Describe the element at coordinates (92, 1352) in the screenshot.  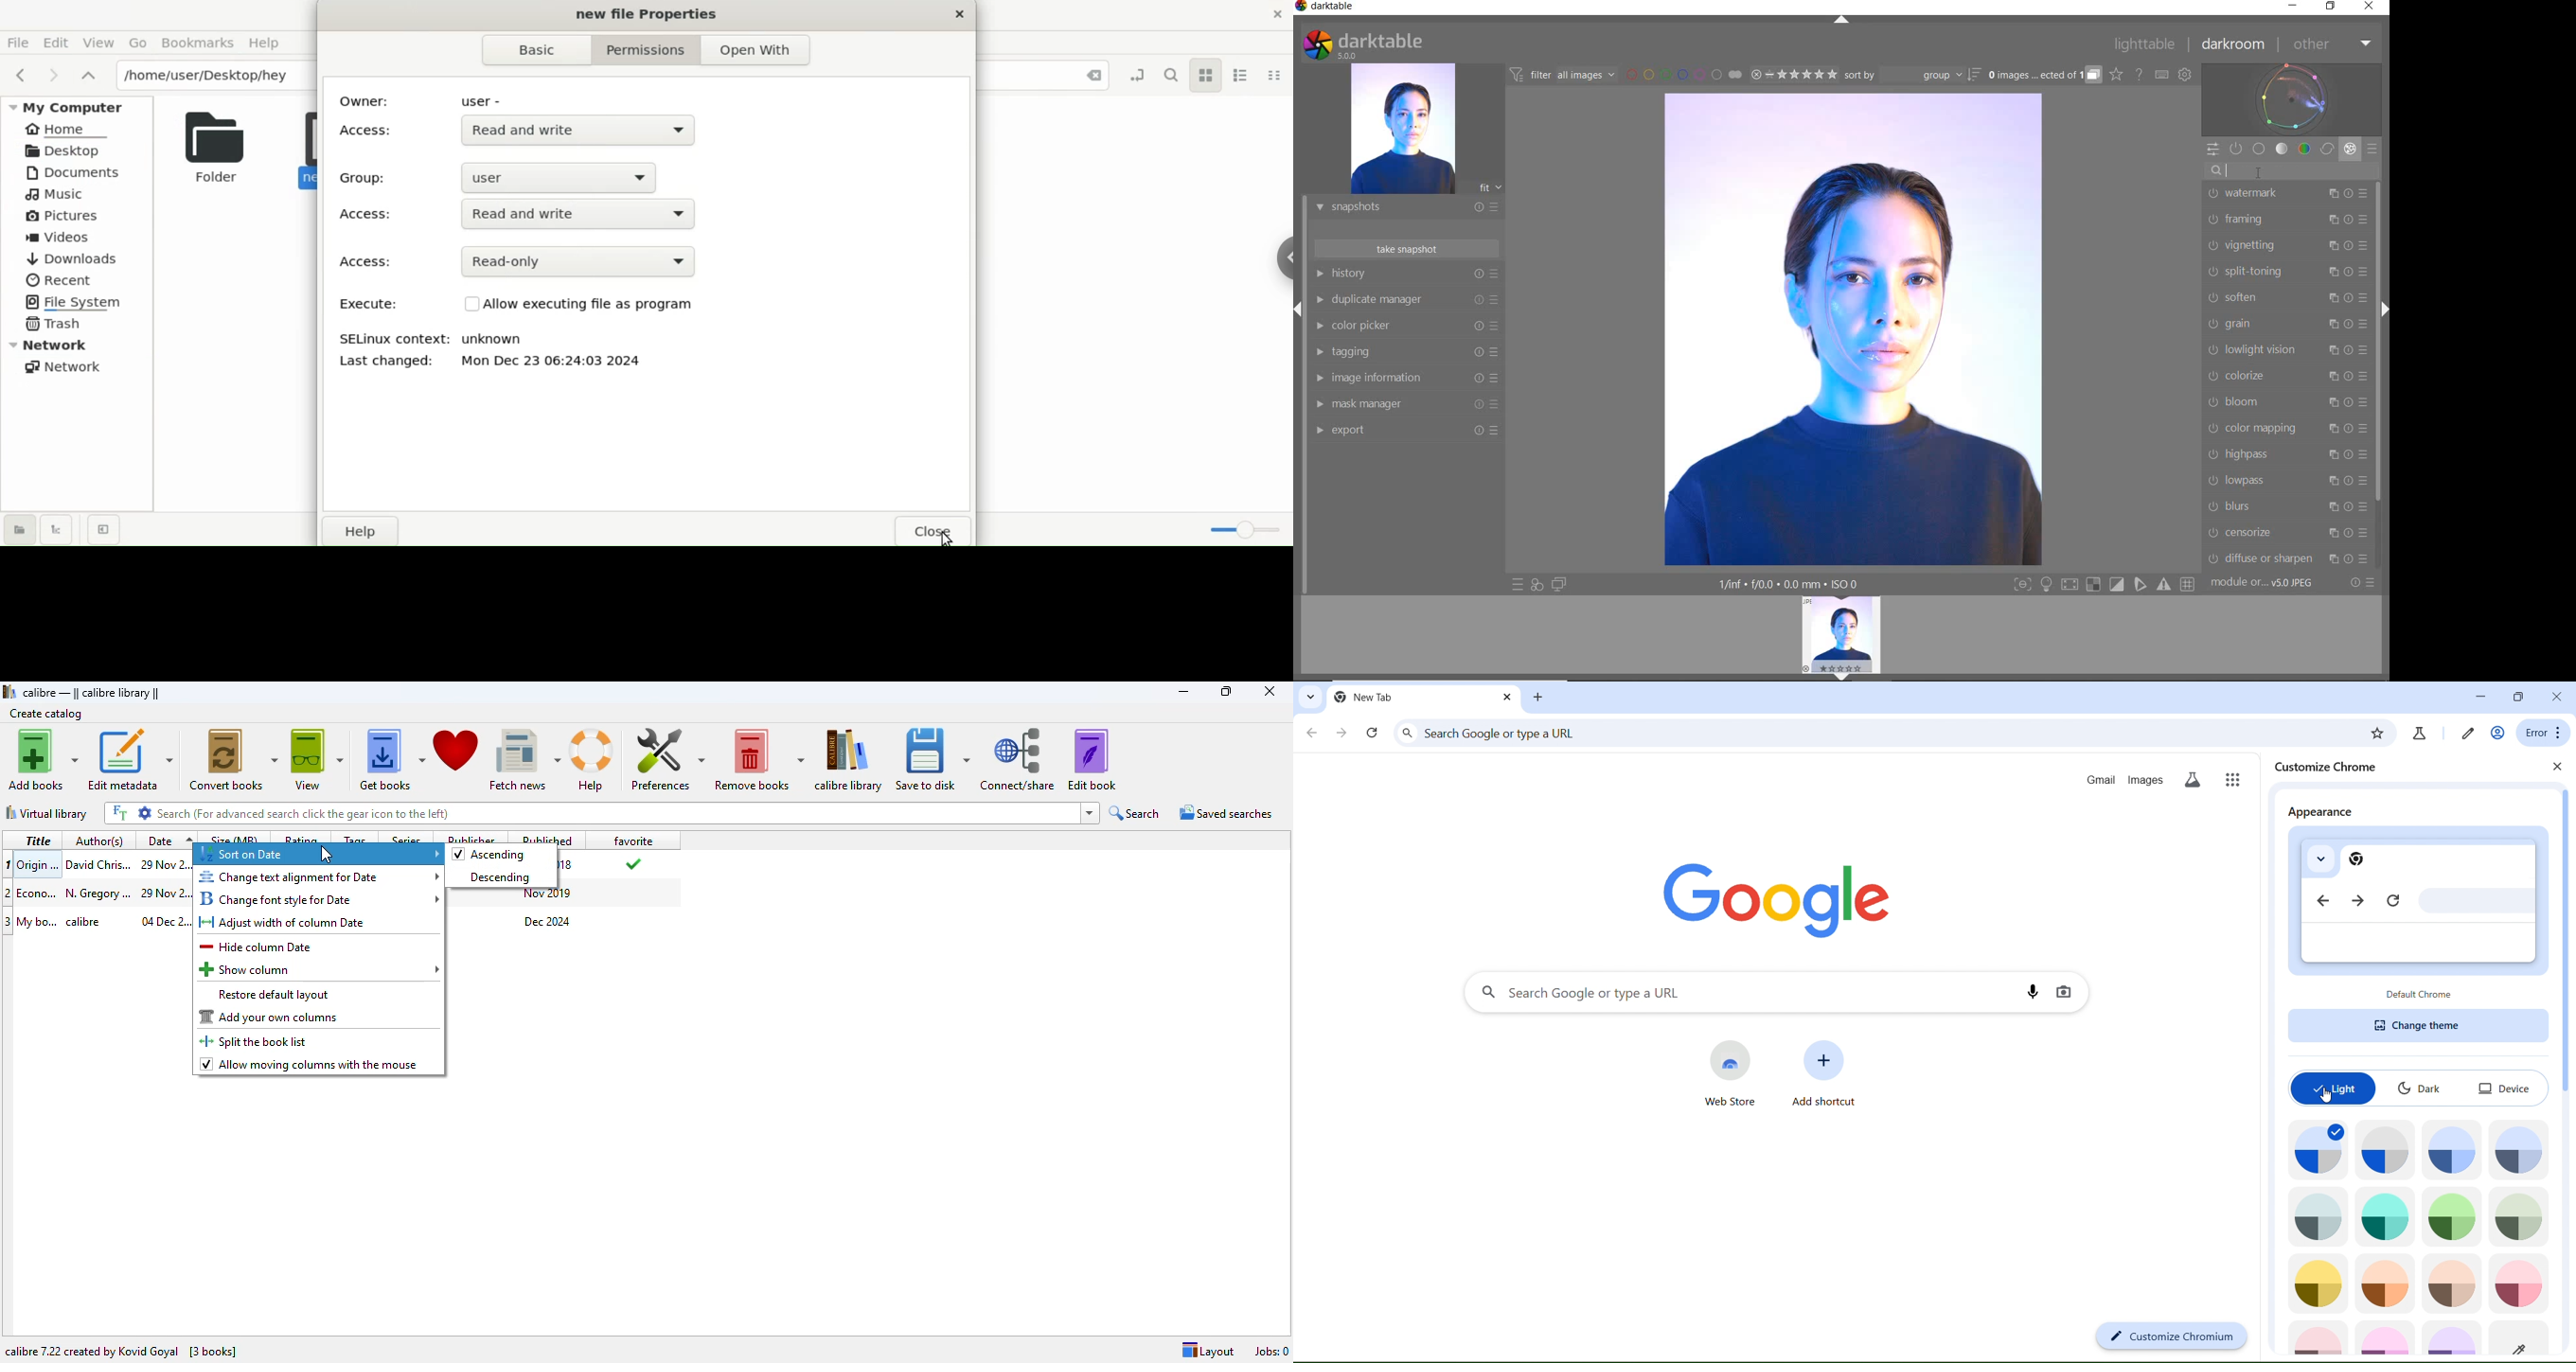
I see `calibre 7.22 created by Kovid Goyal` at that location.